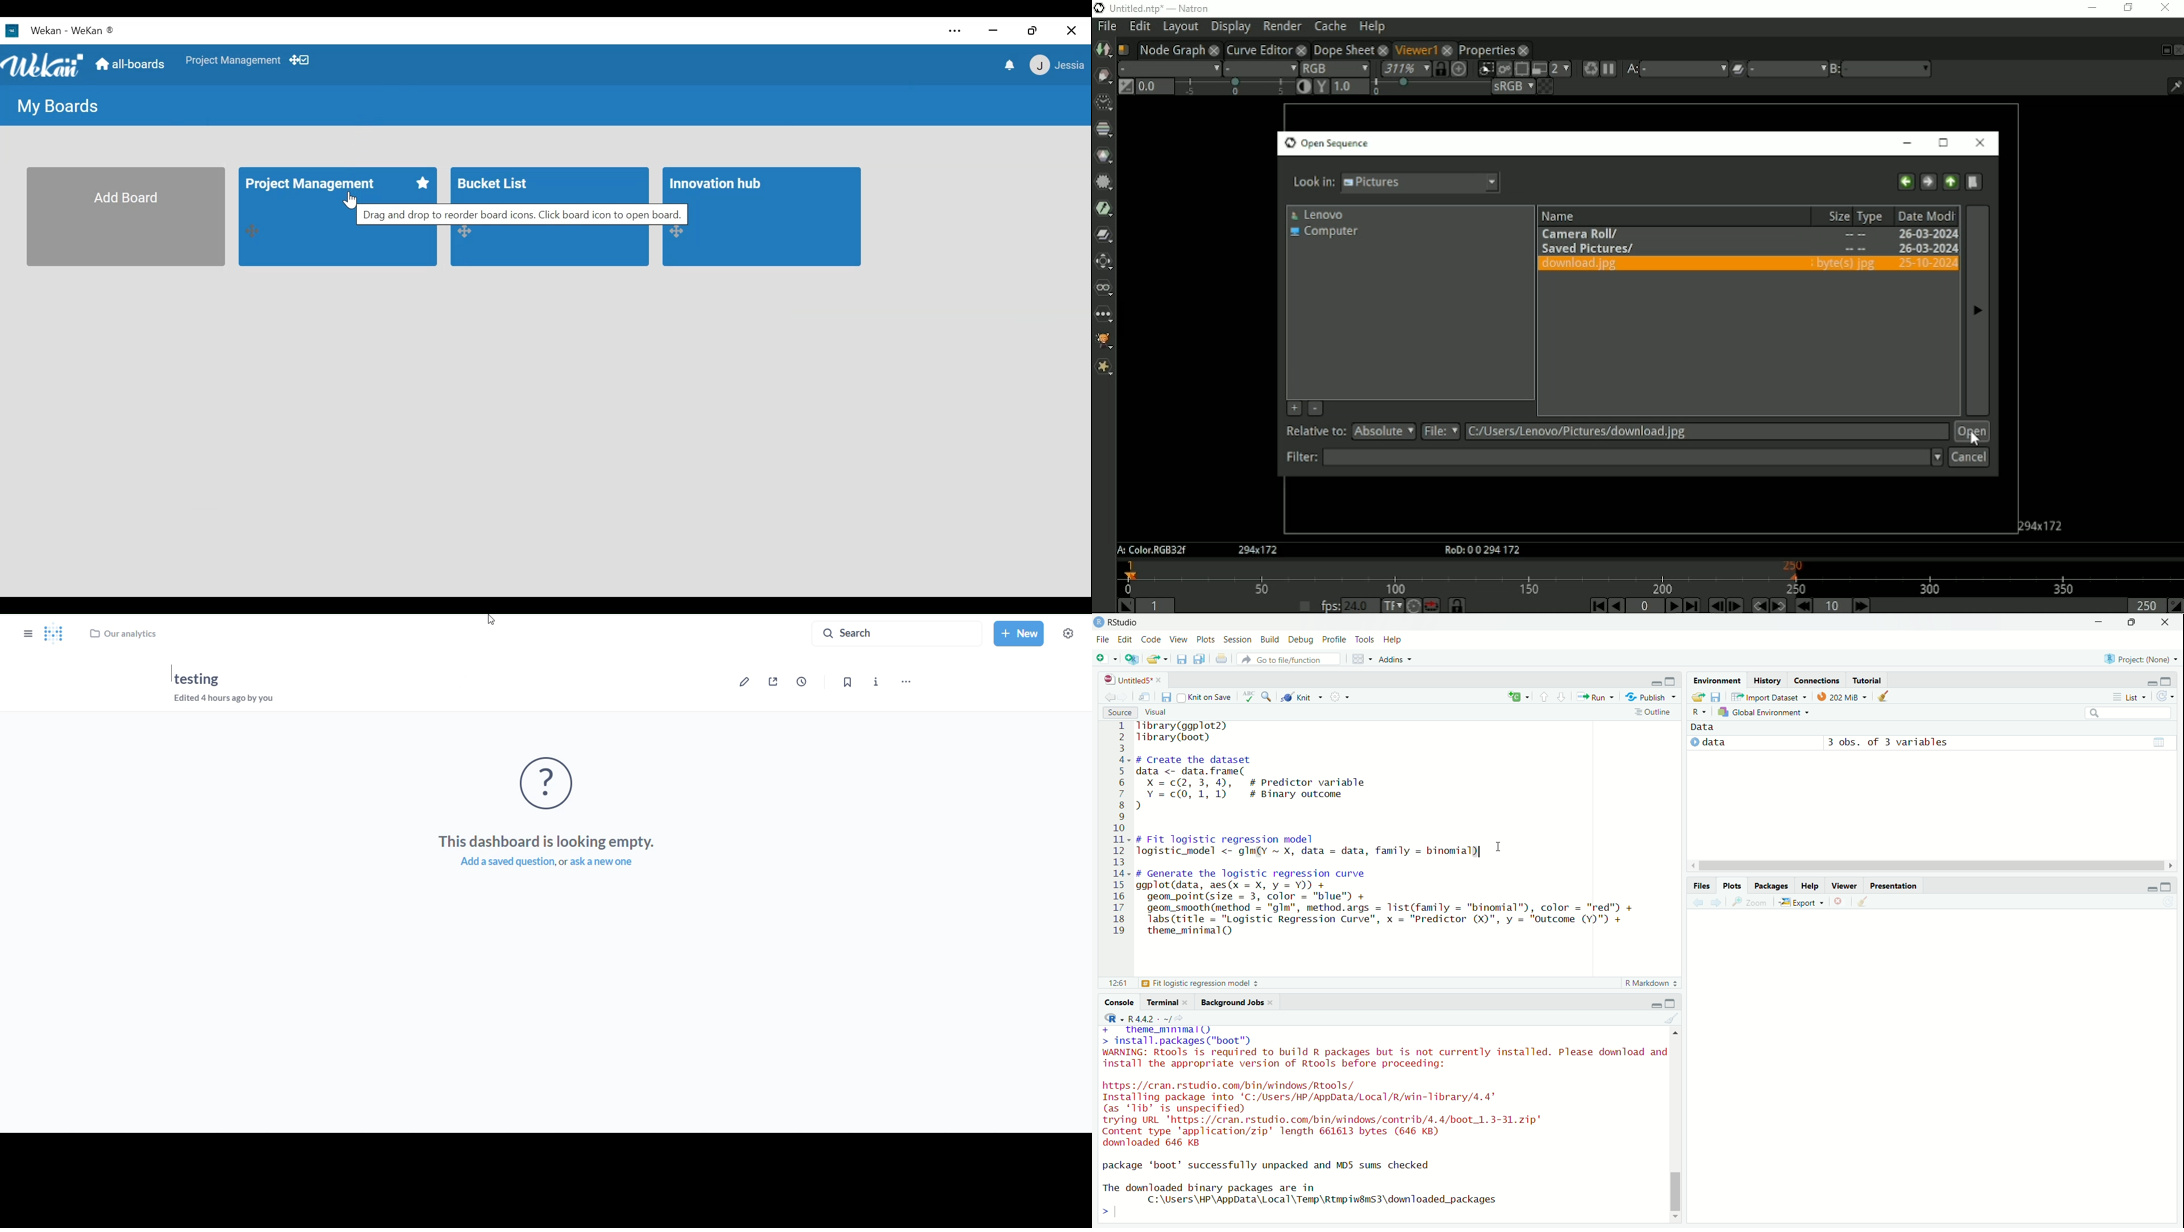 This screenshot has width=2184, height=1232. What do you see at coordinates (1238, 640) in the screenshot?
I see `Session` at bounding box center [1238, 640].